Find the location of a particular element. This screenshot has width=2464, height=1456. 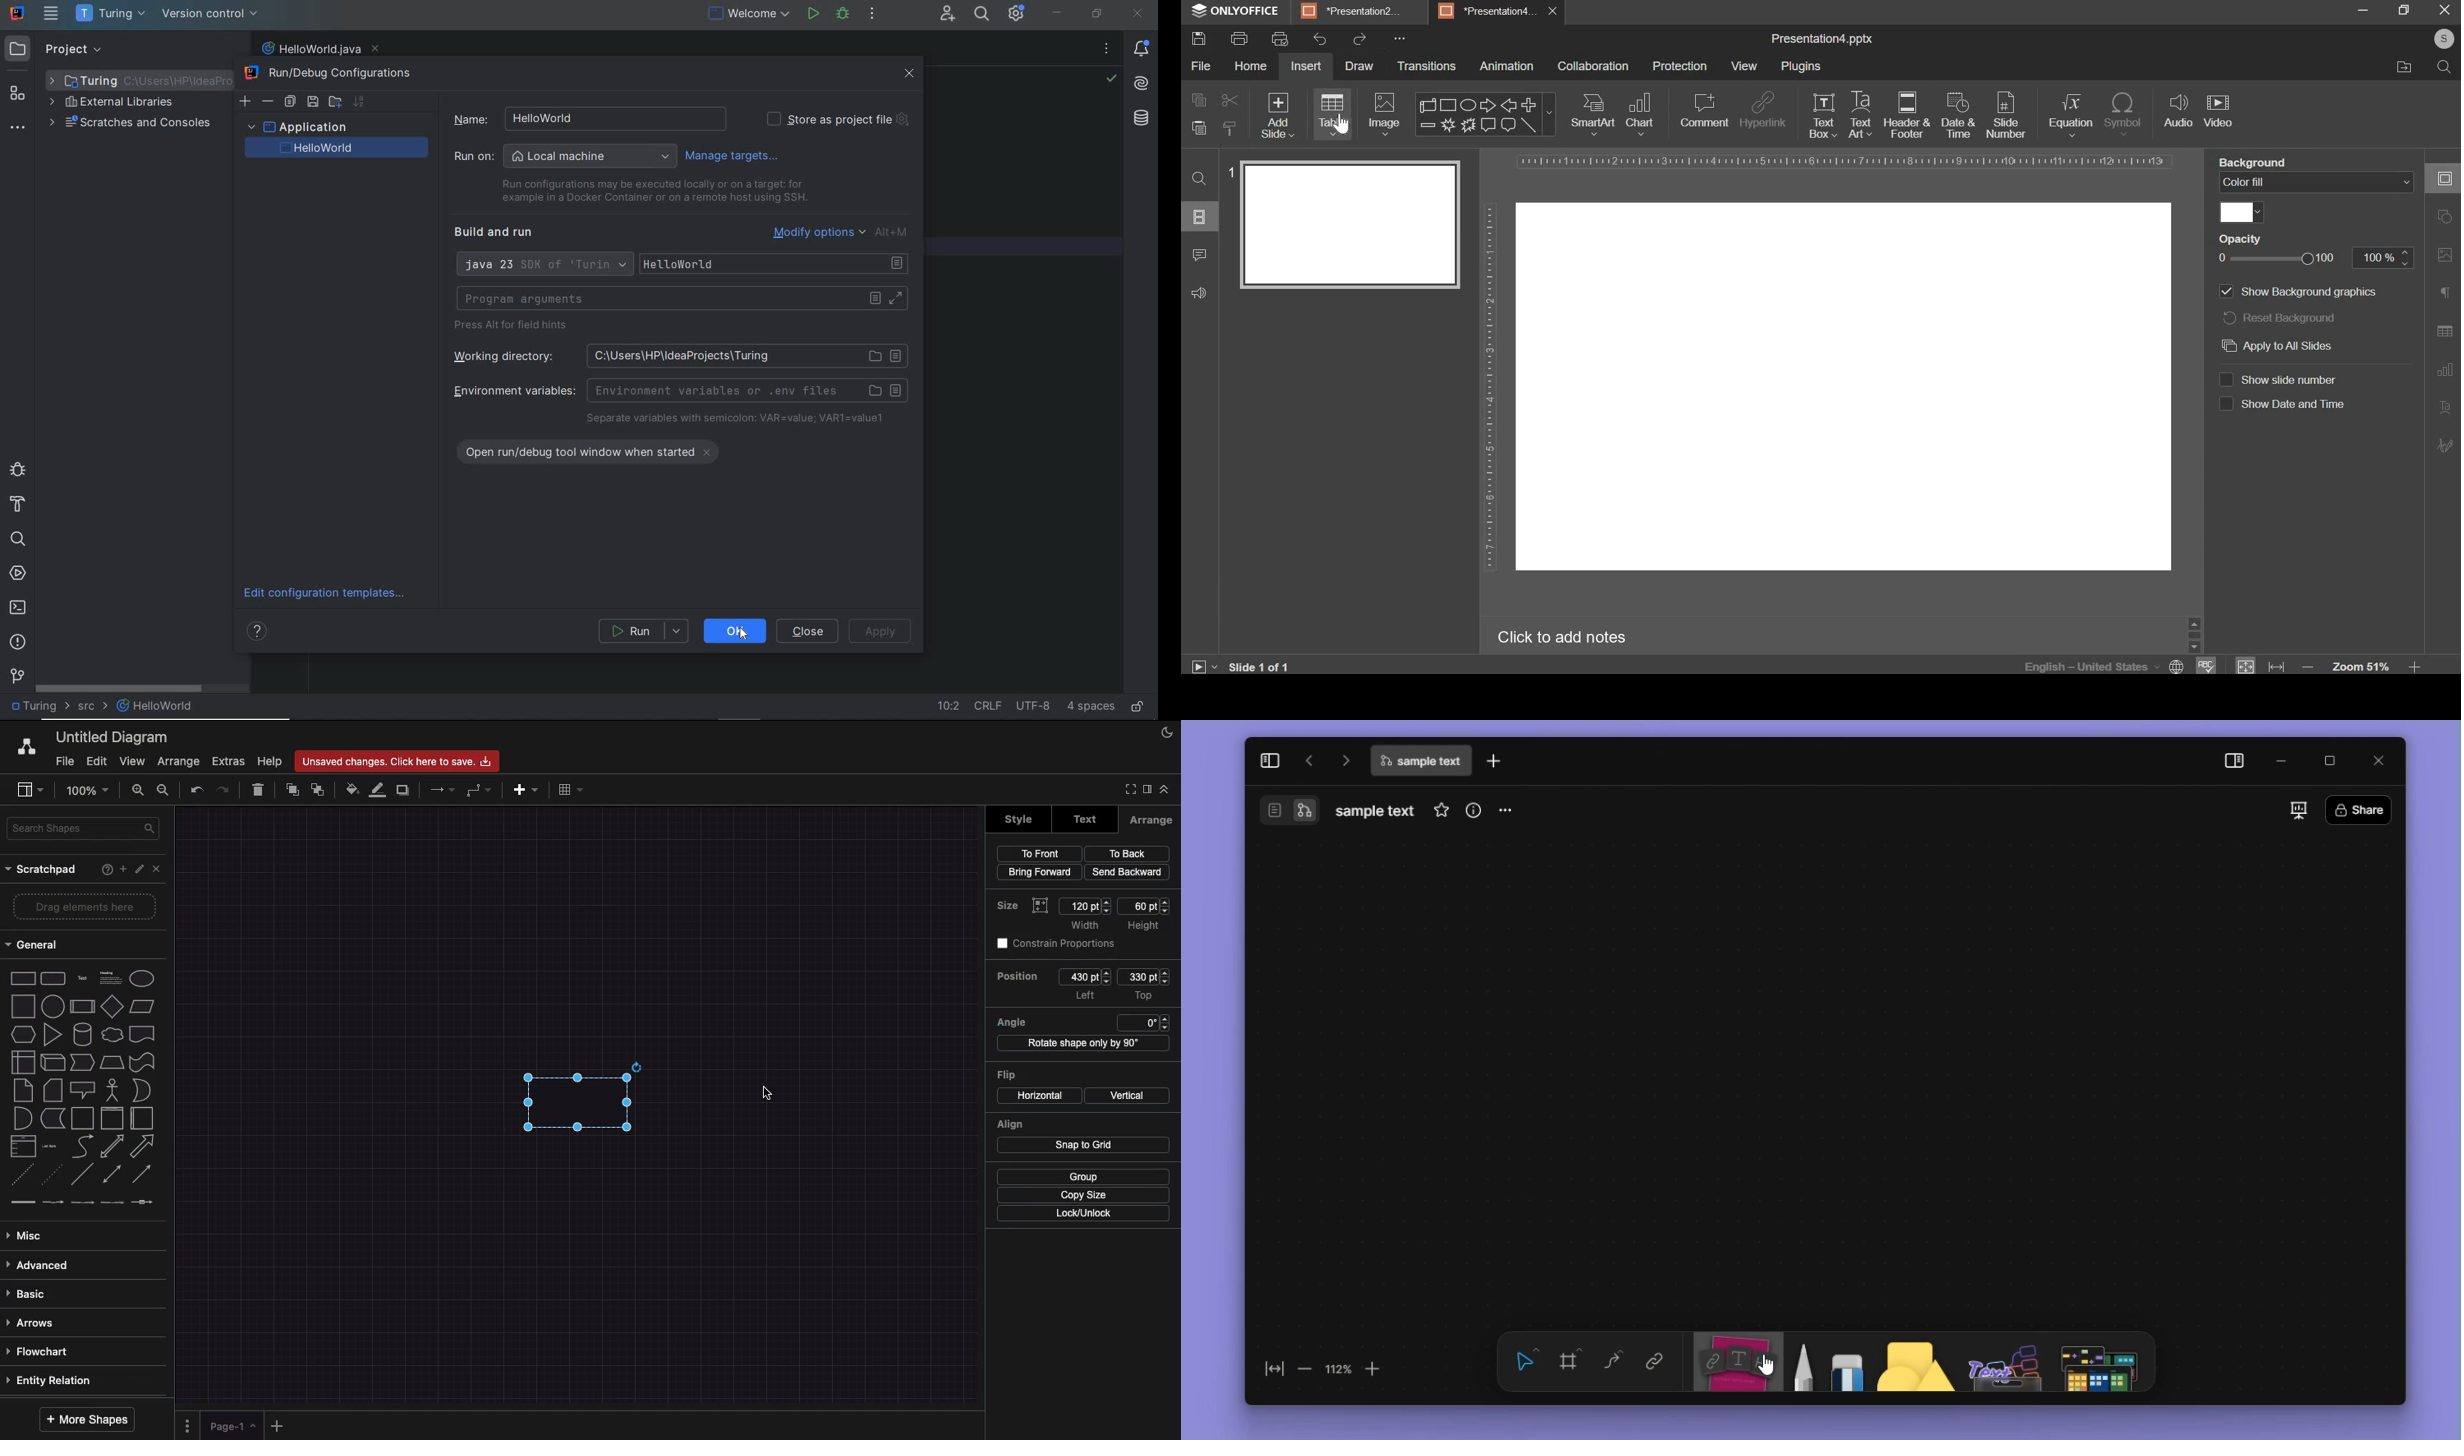

cursor is located at coordinates (768, 1092).